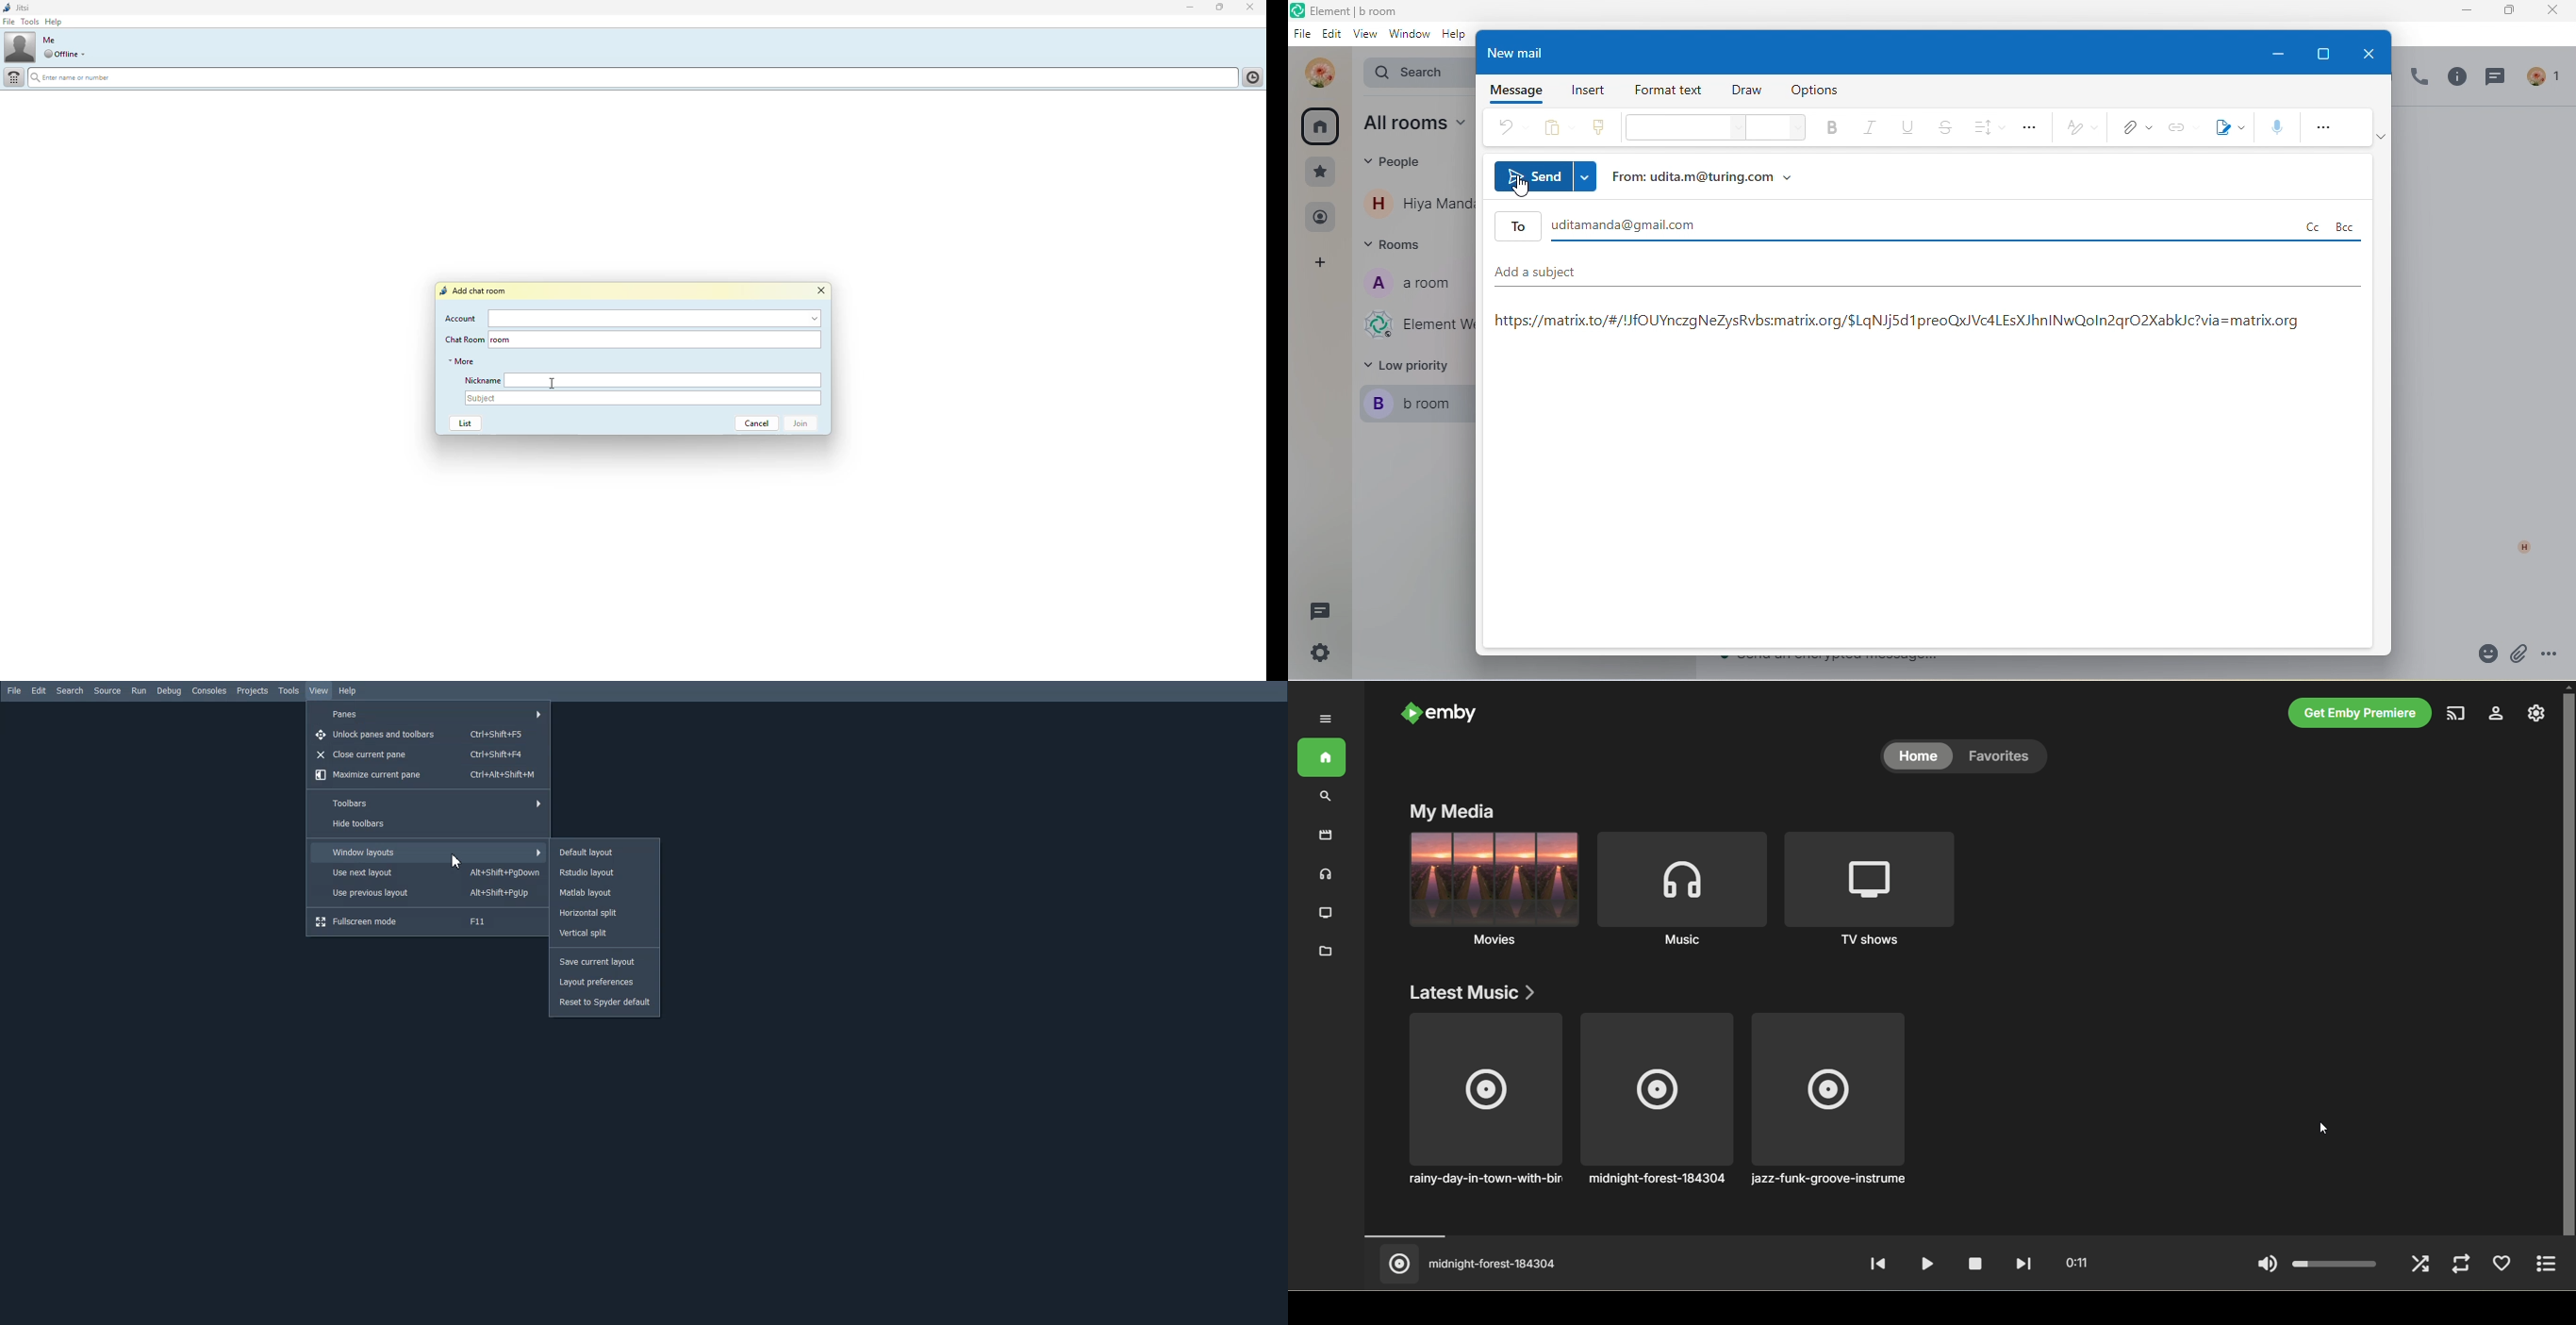  Describe the element at coordinates (1411, 74) in the screenshot. I see `Search` at that location.